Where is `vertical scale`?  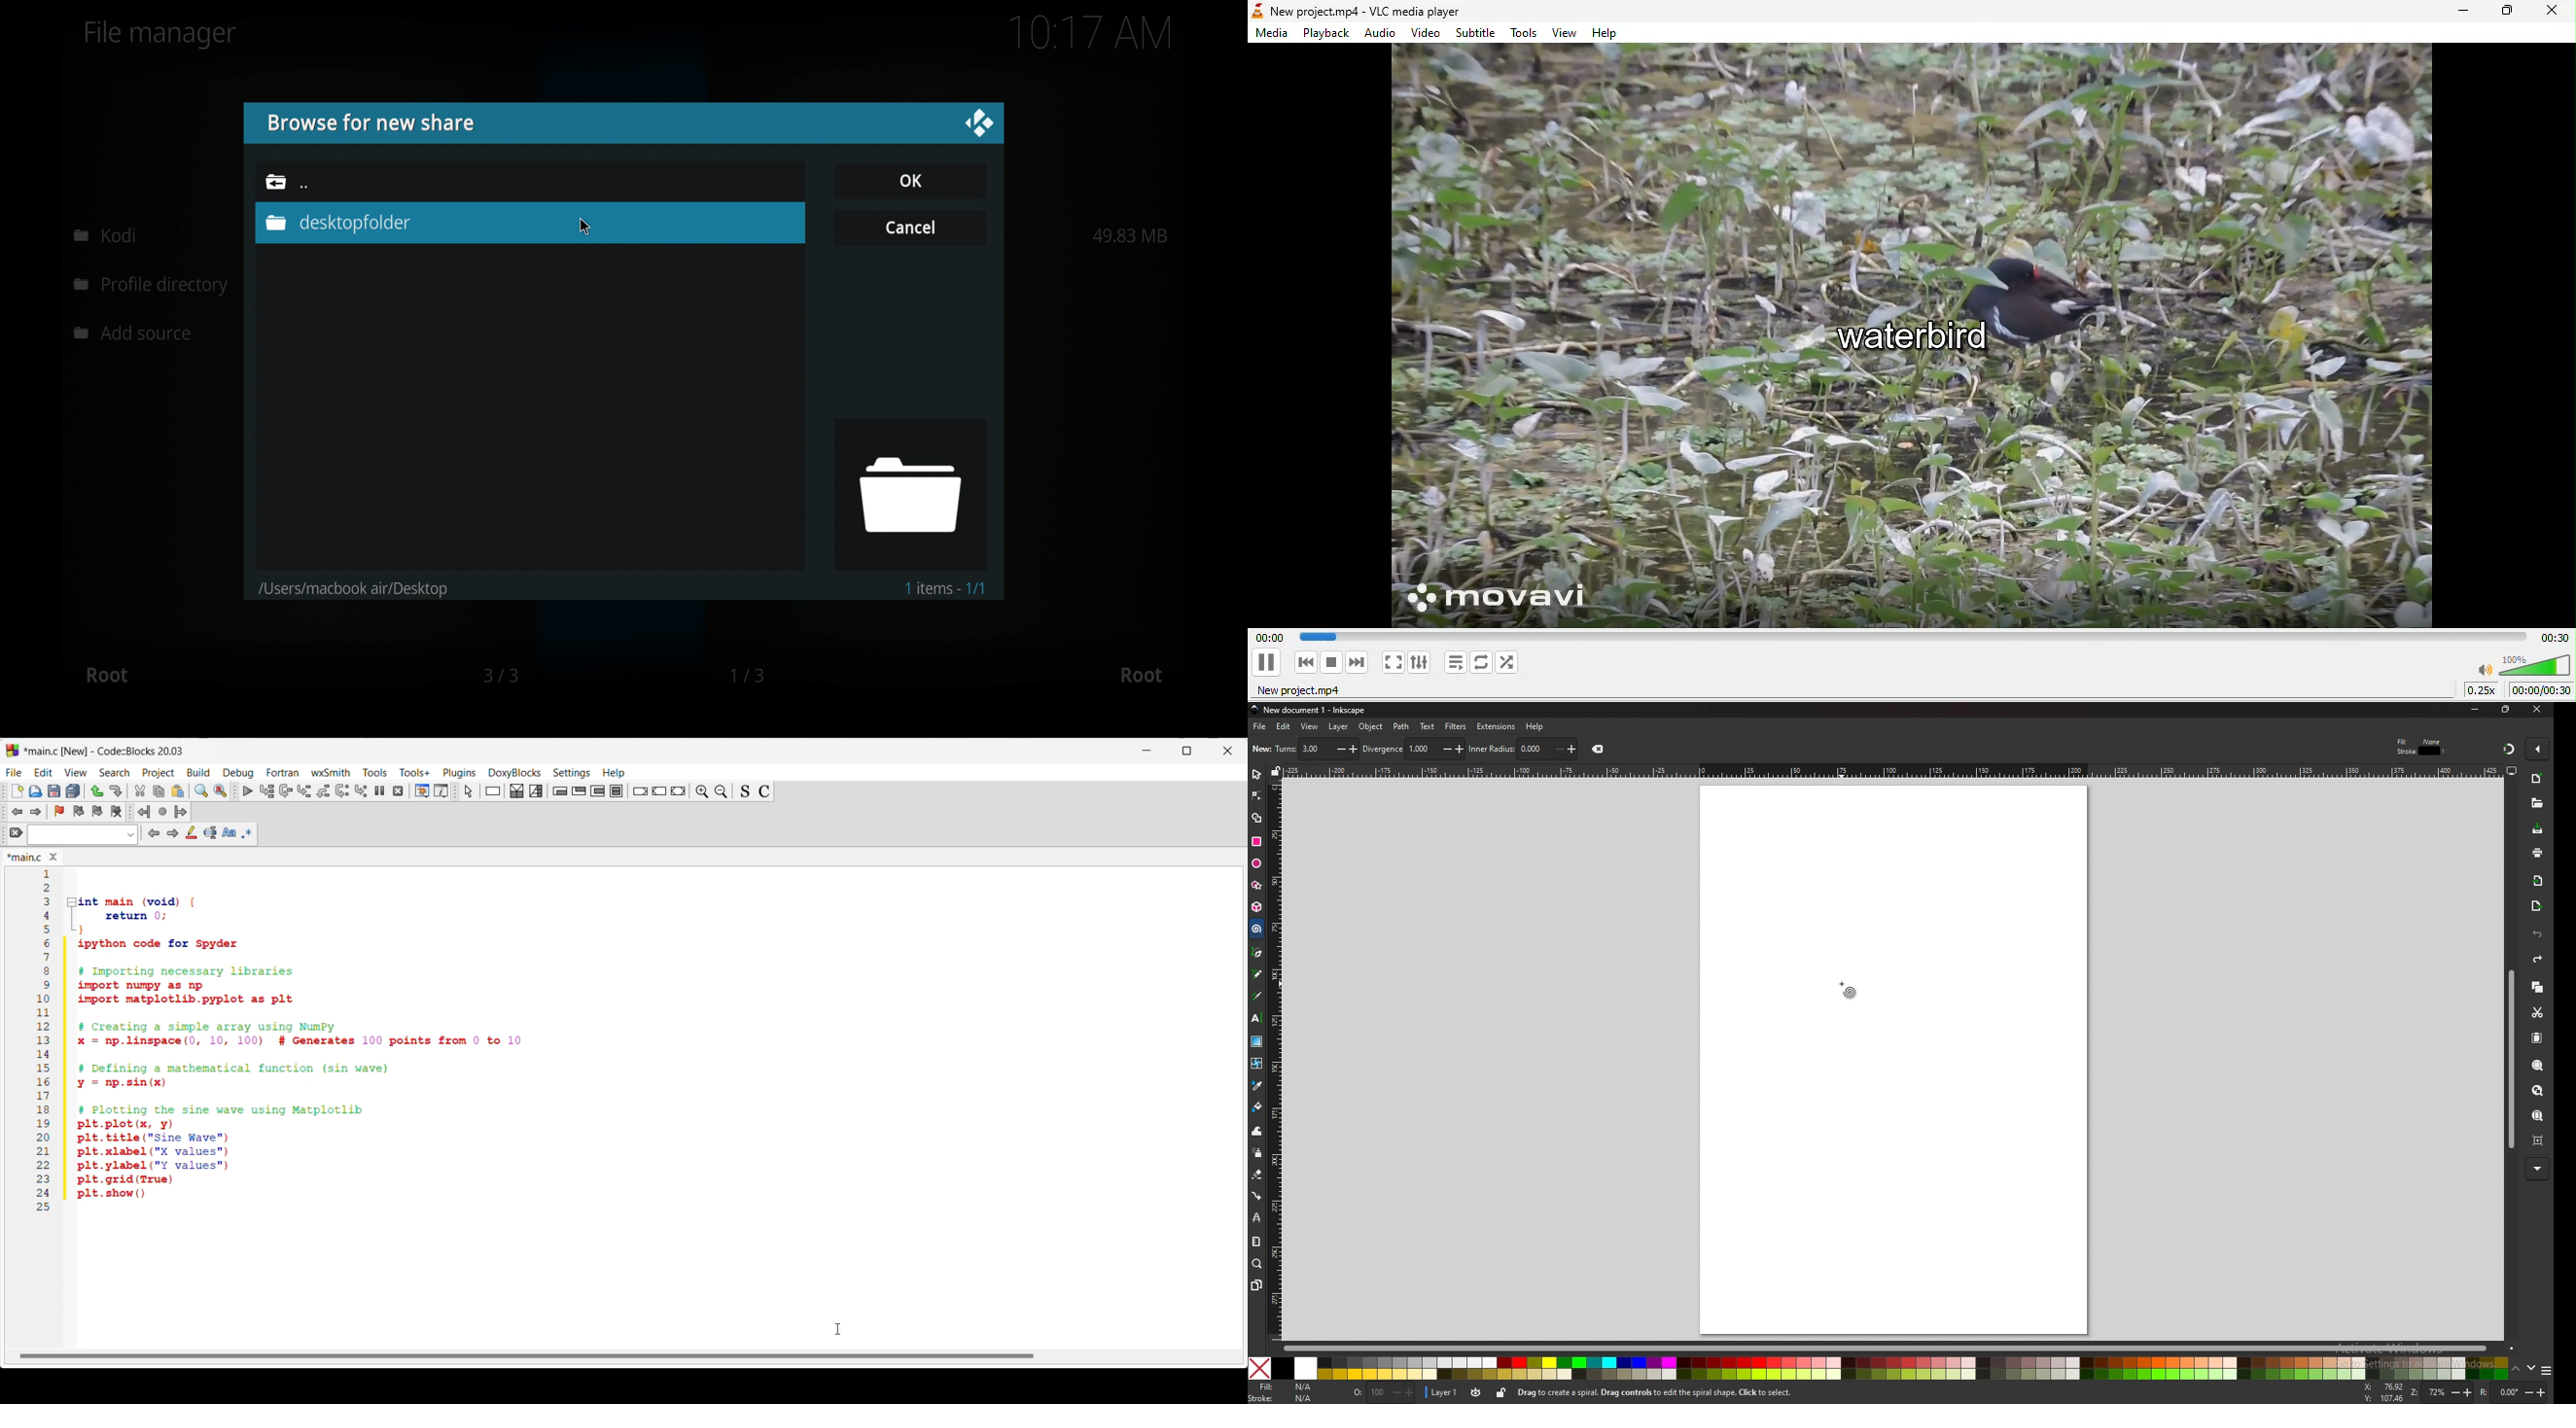
vertical scale is located at coordinates (1275, 1060).